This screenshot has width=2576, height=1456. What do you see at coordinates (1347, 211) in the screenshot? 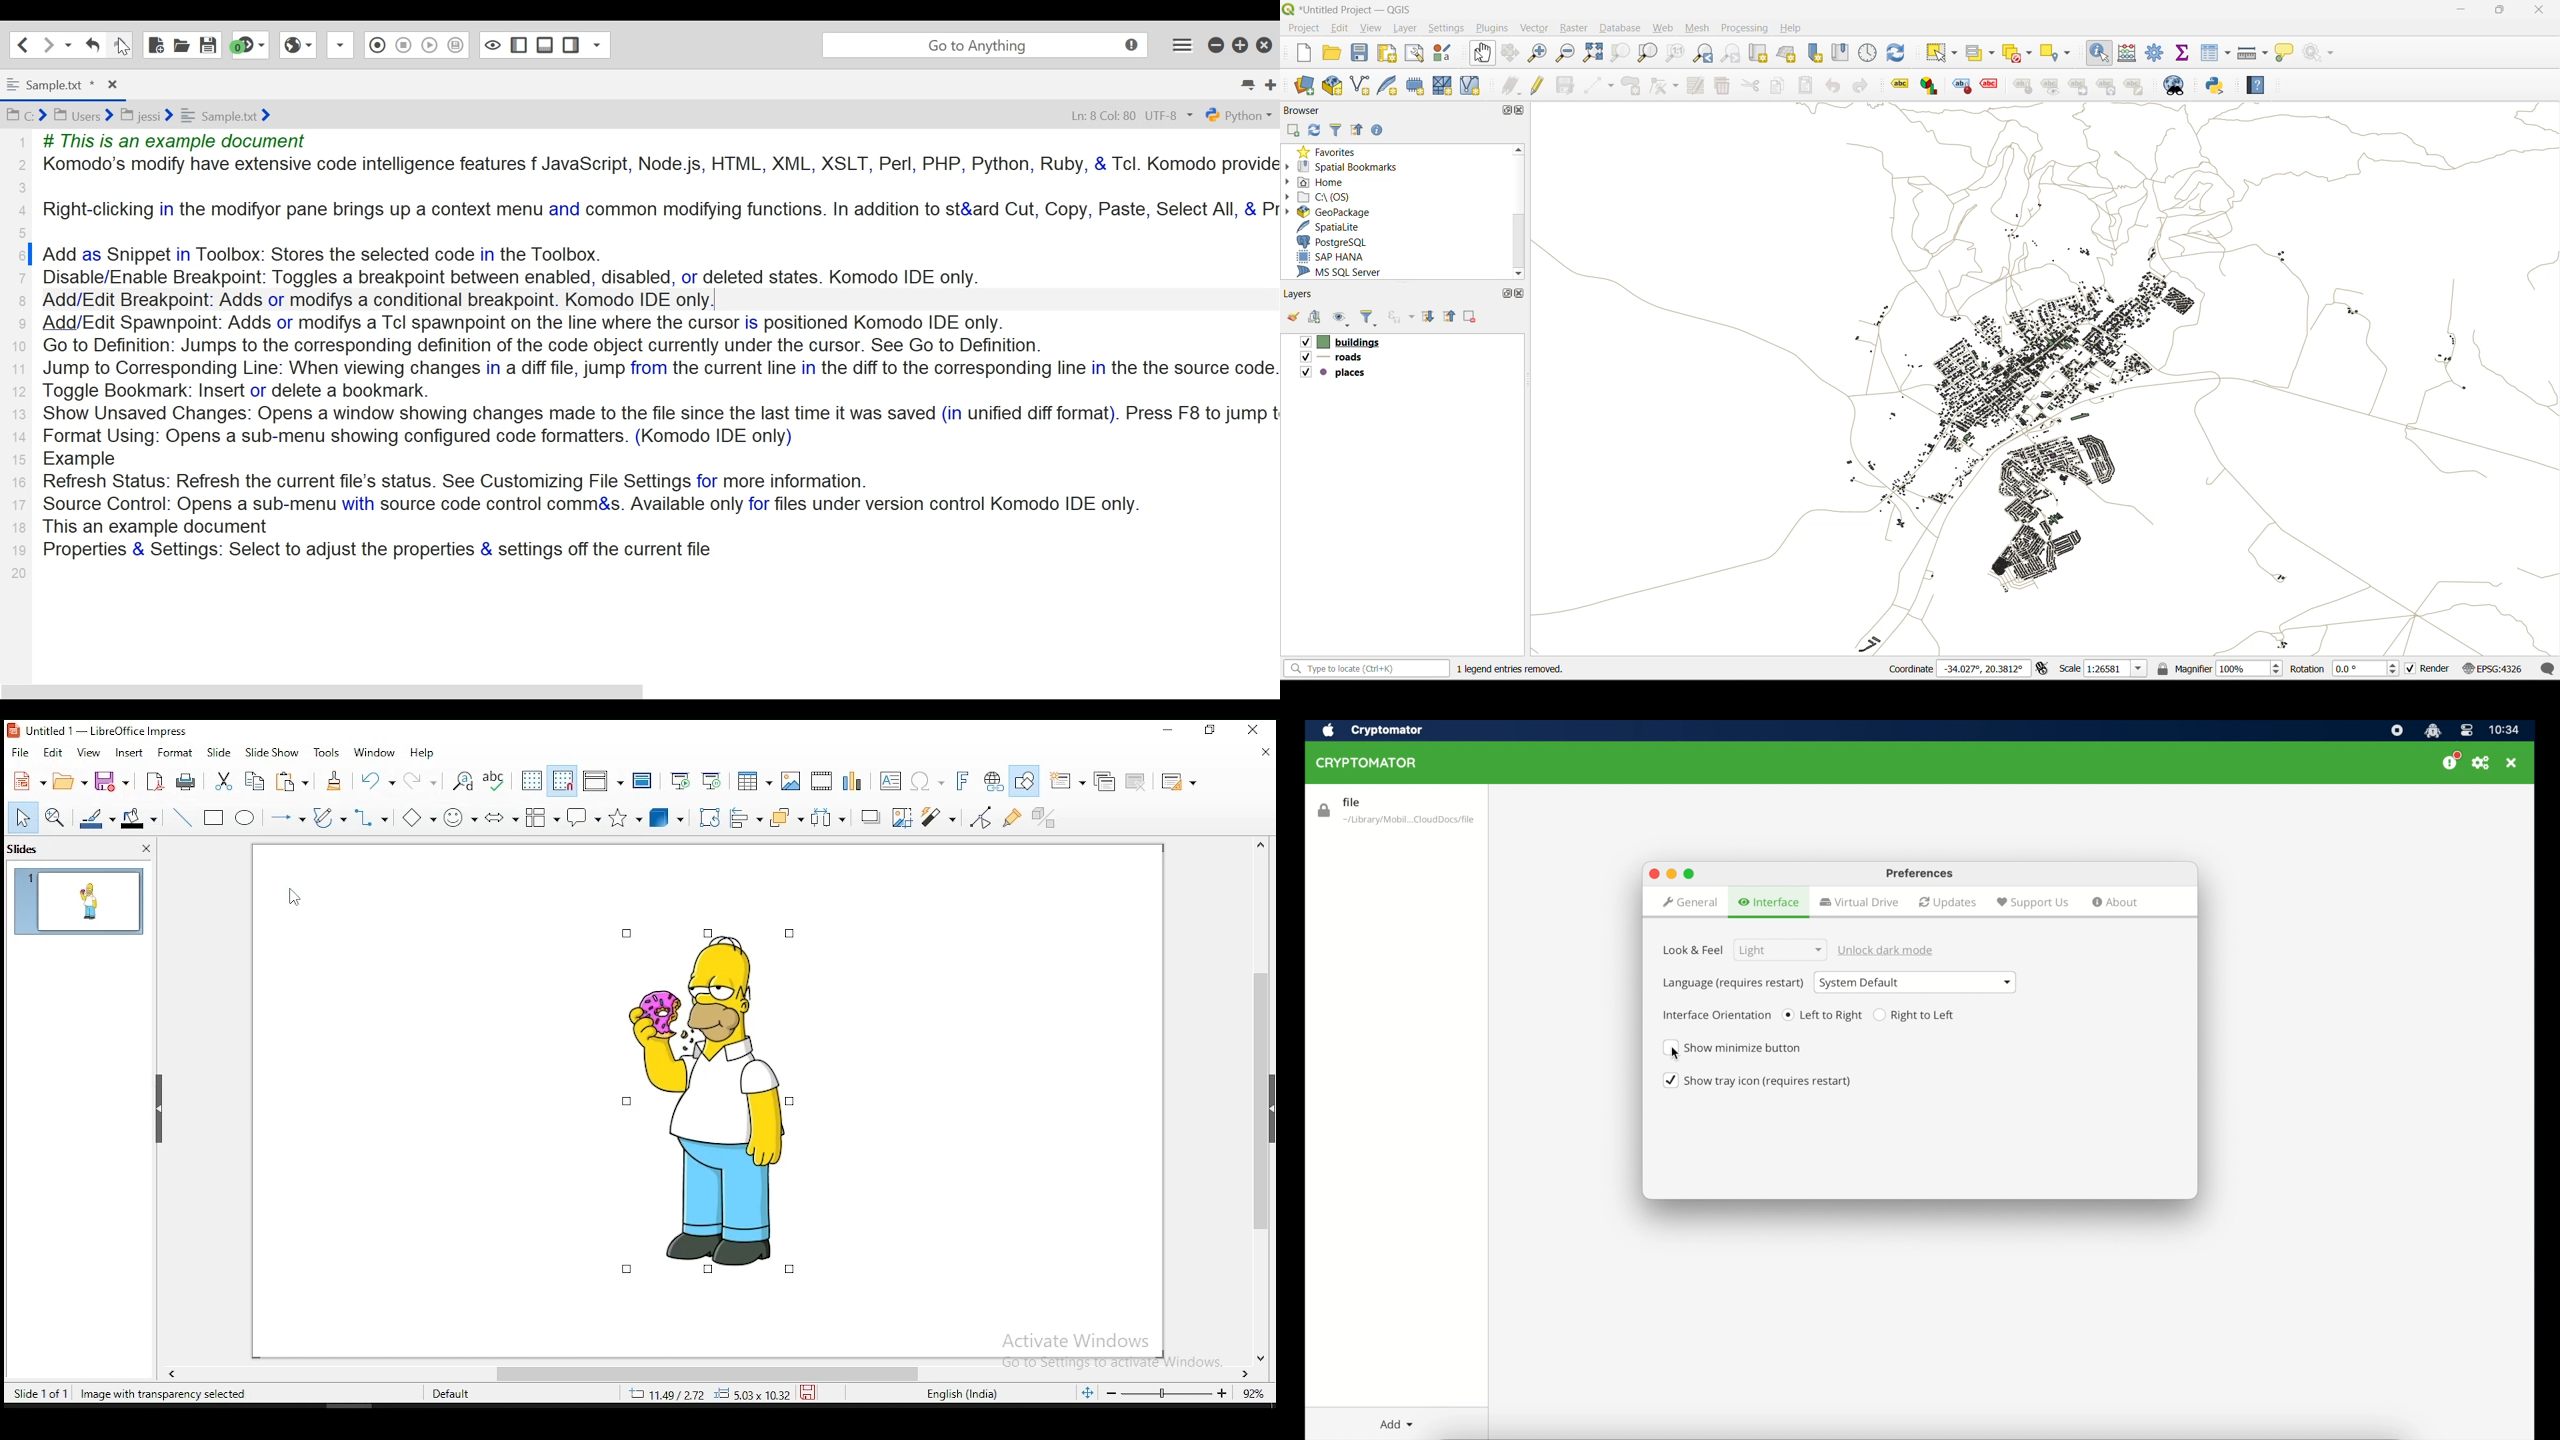
I see `geopackage` at bounding box center [1347, 211].